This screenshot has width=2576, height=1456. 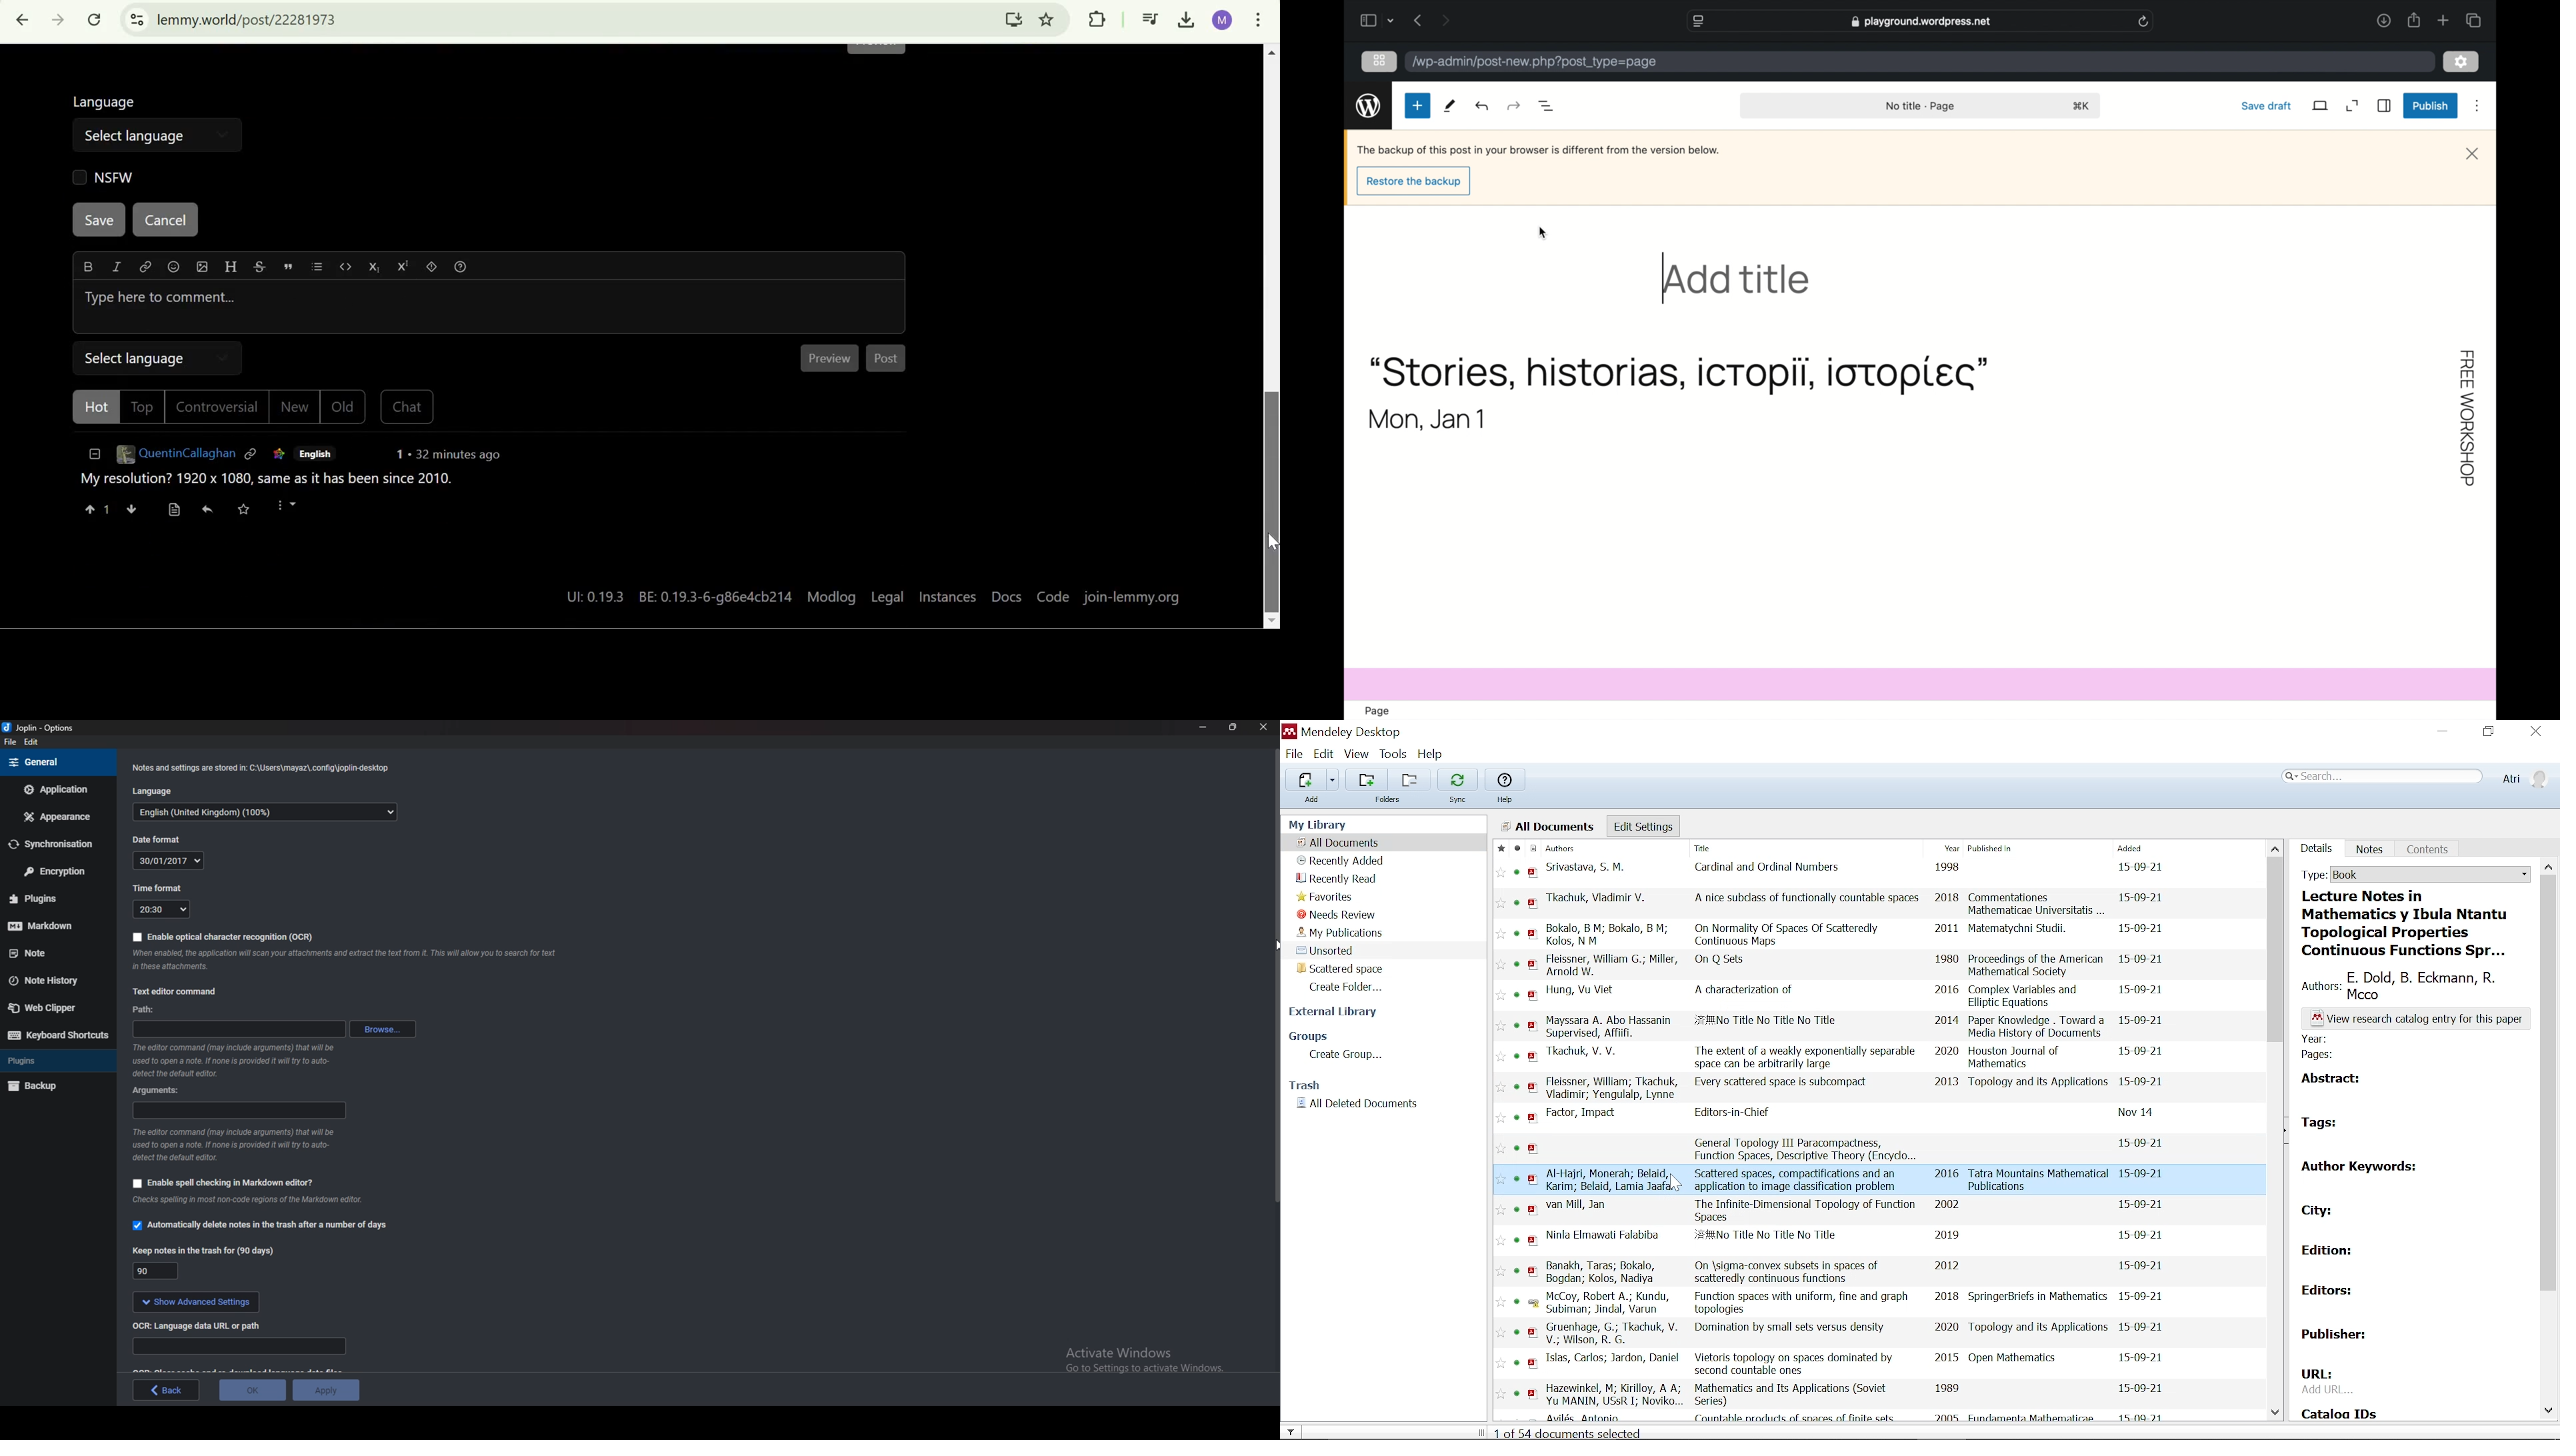 What do you see at coordinates (50, 1008) in the screenshot?
I see `Web clipper` at bounding box center [50, 1008].